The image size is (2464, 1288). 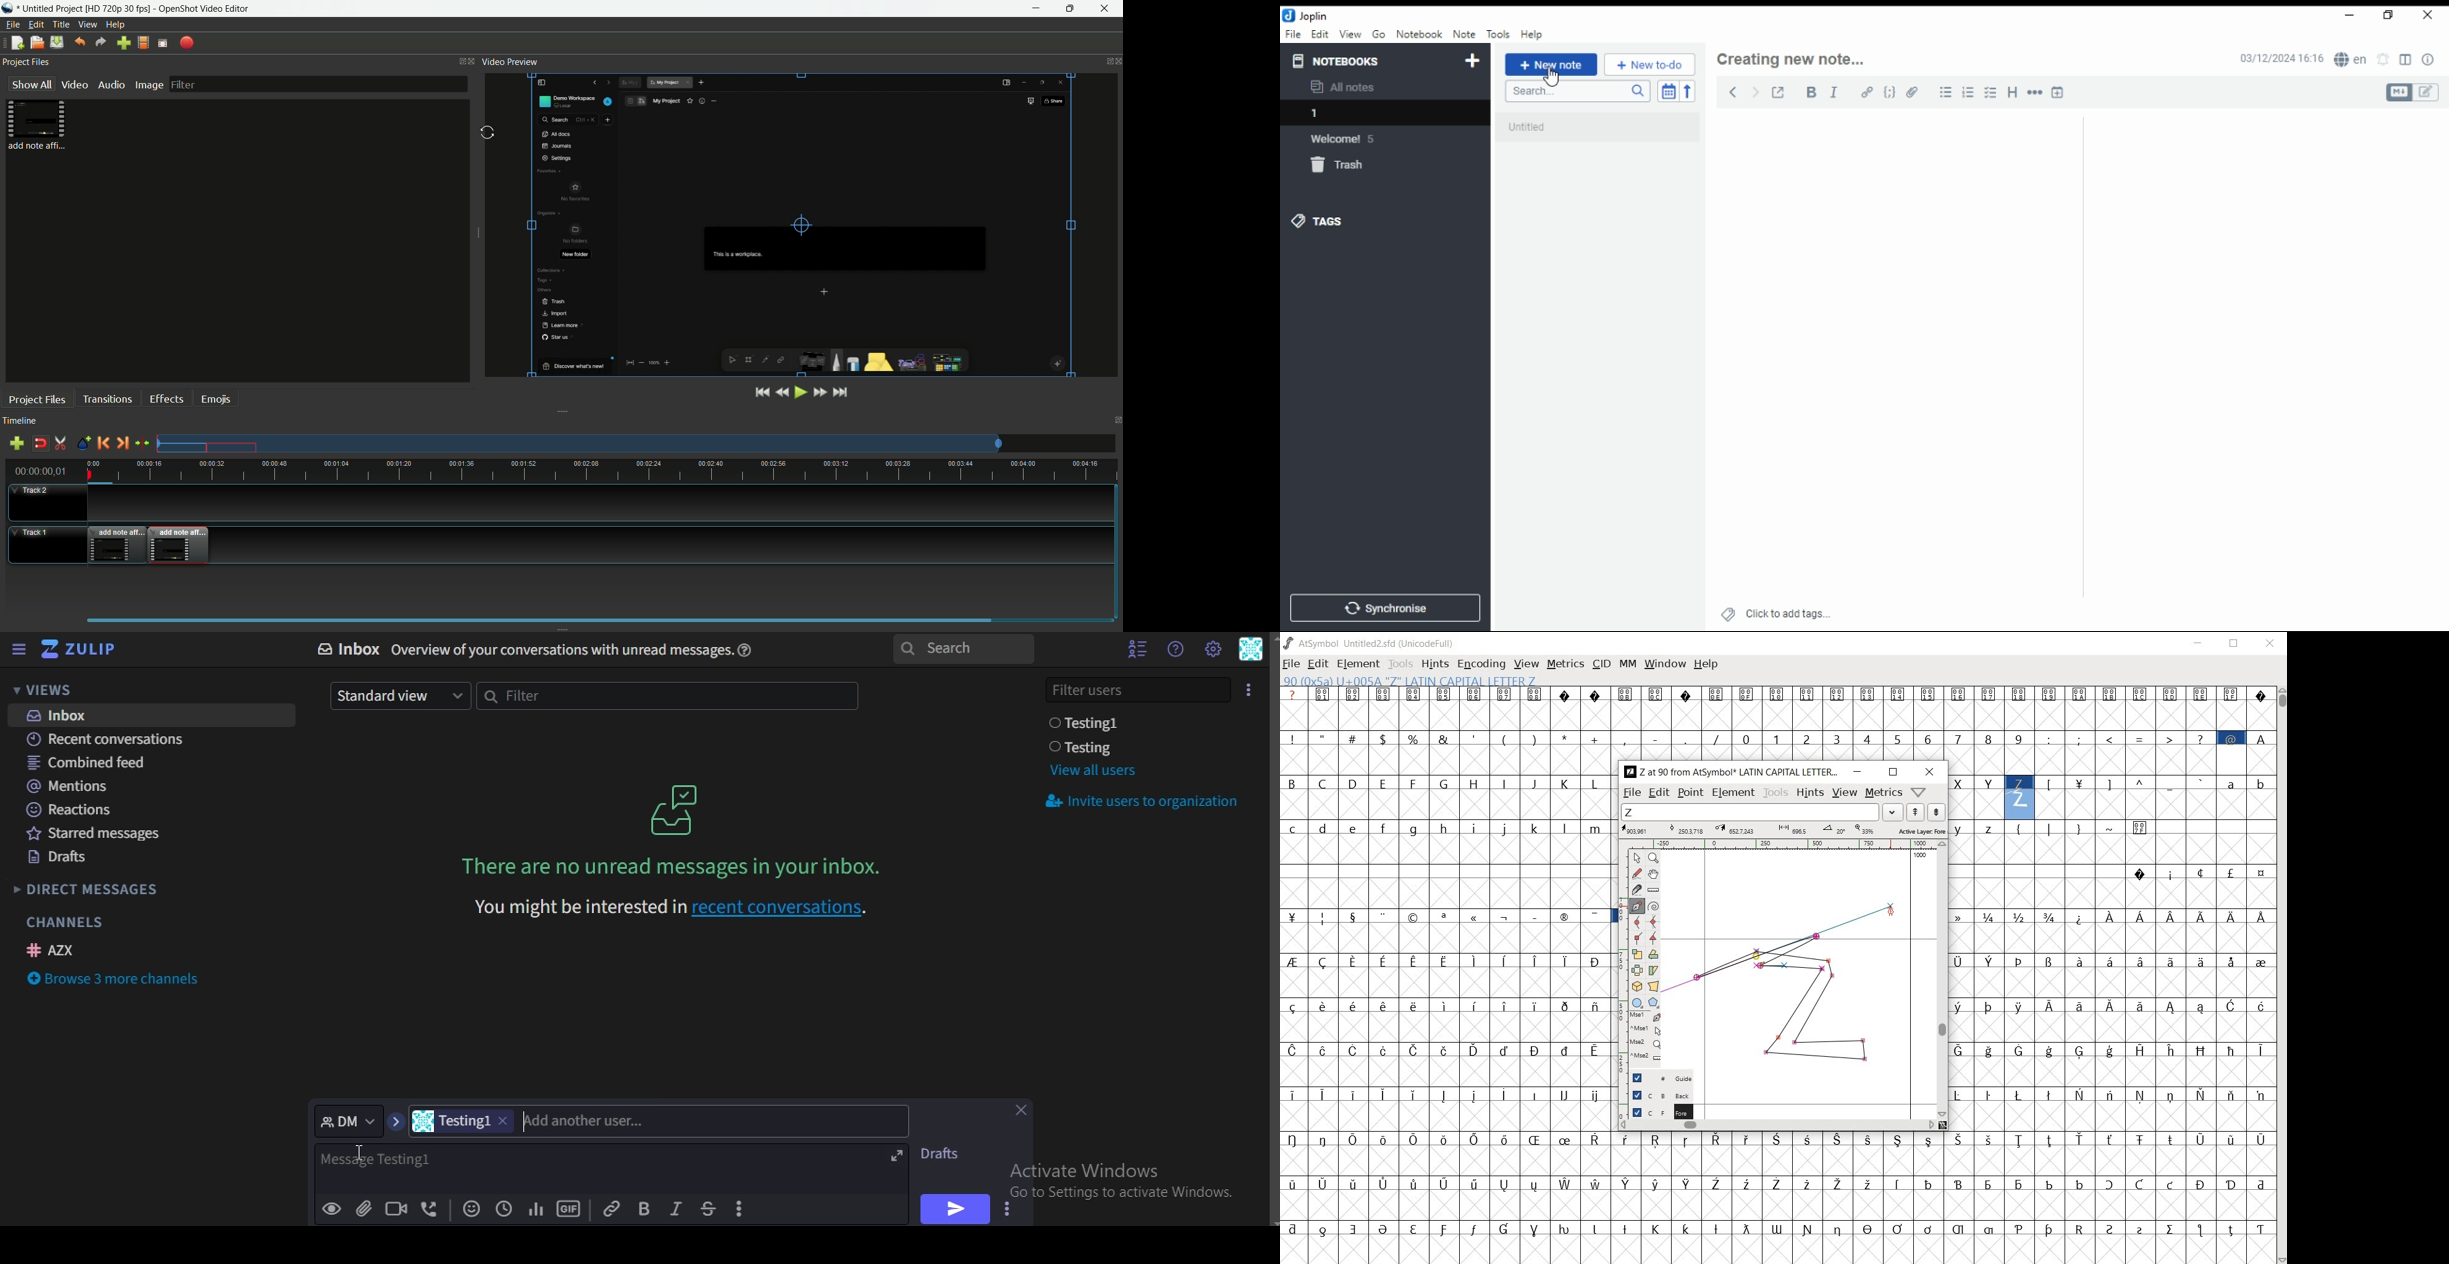 I want to click on standard view, so click(x=397, y=695).